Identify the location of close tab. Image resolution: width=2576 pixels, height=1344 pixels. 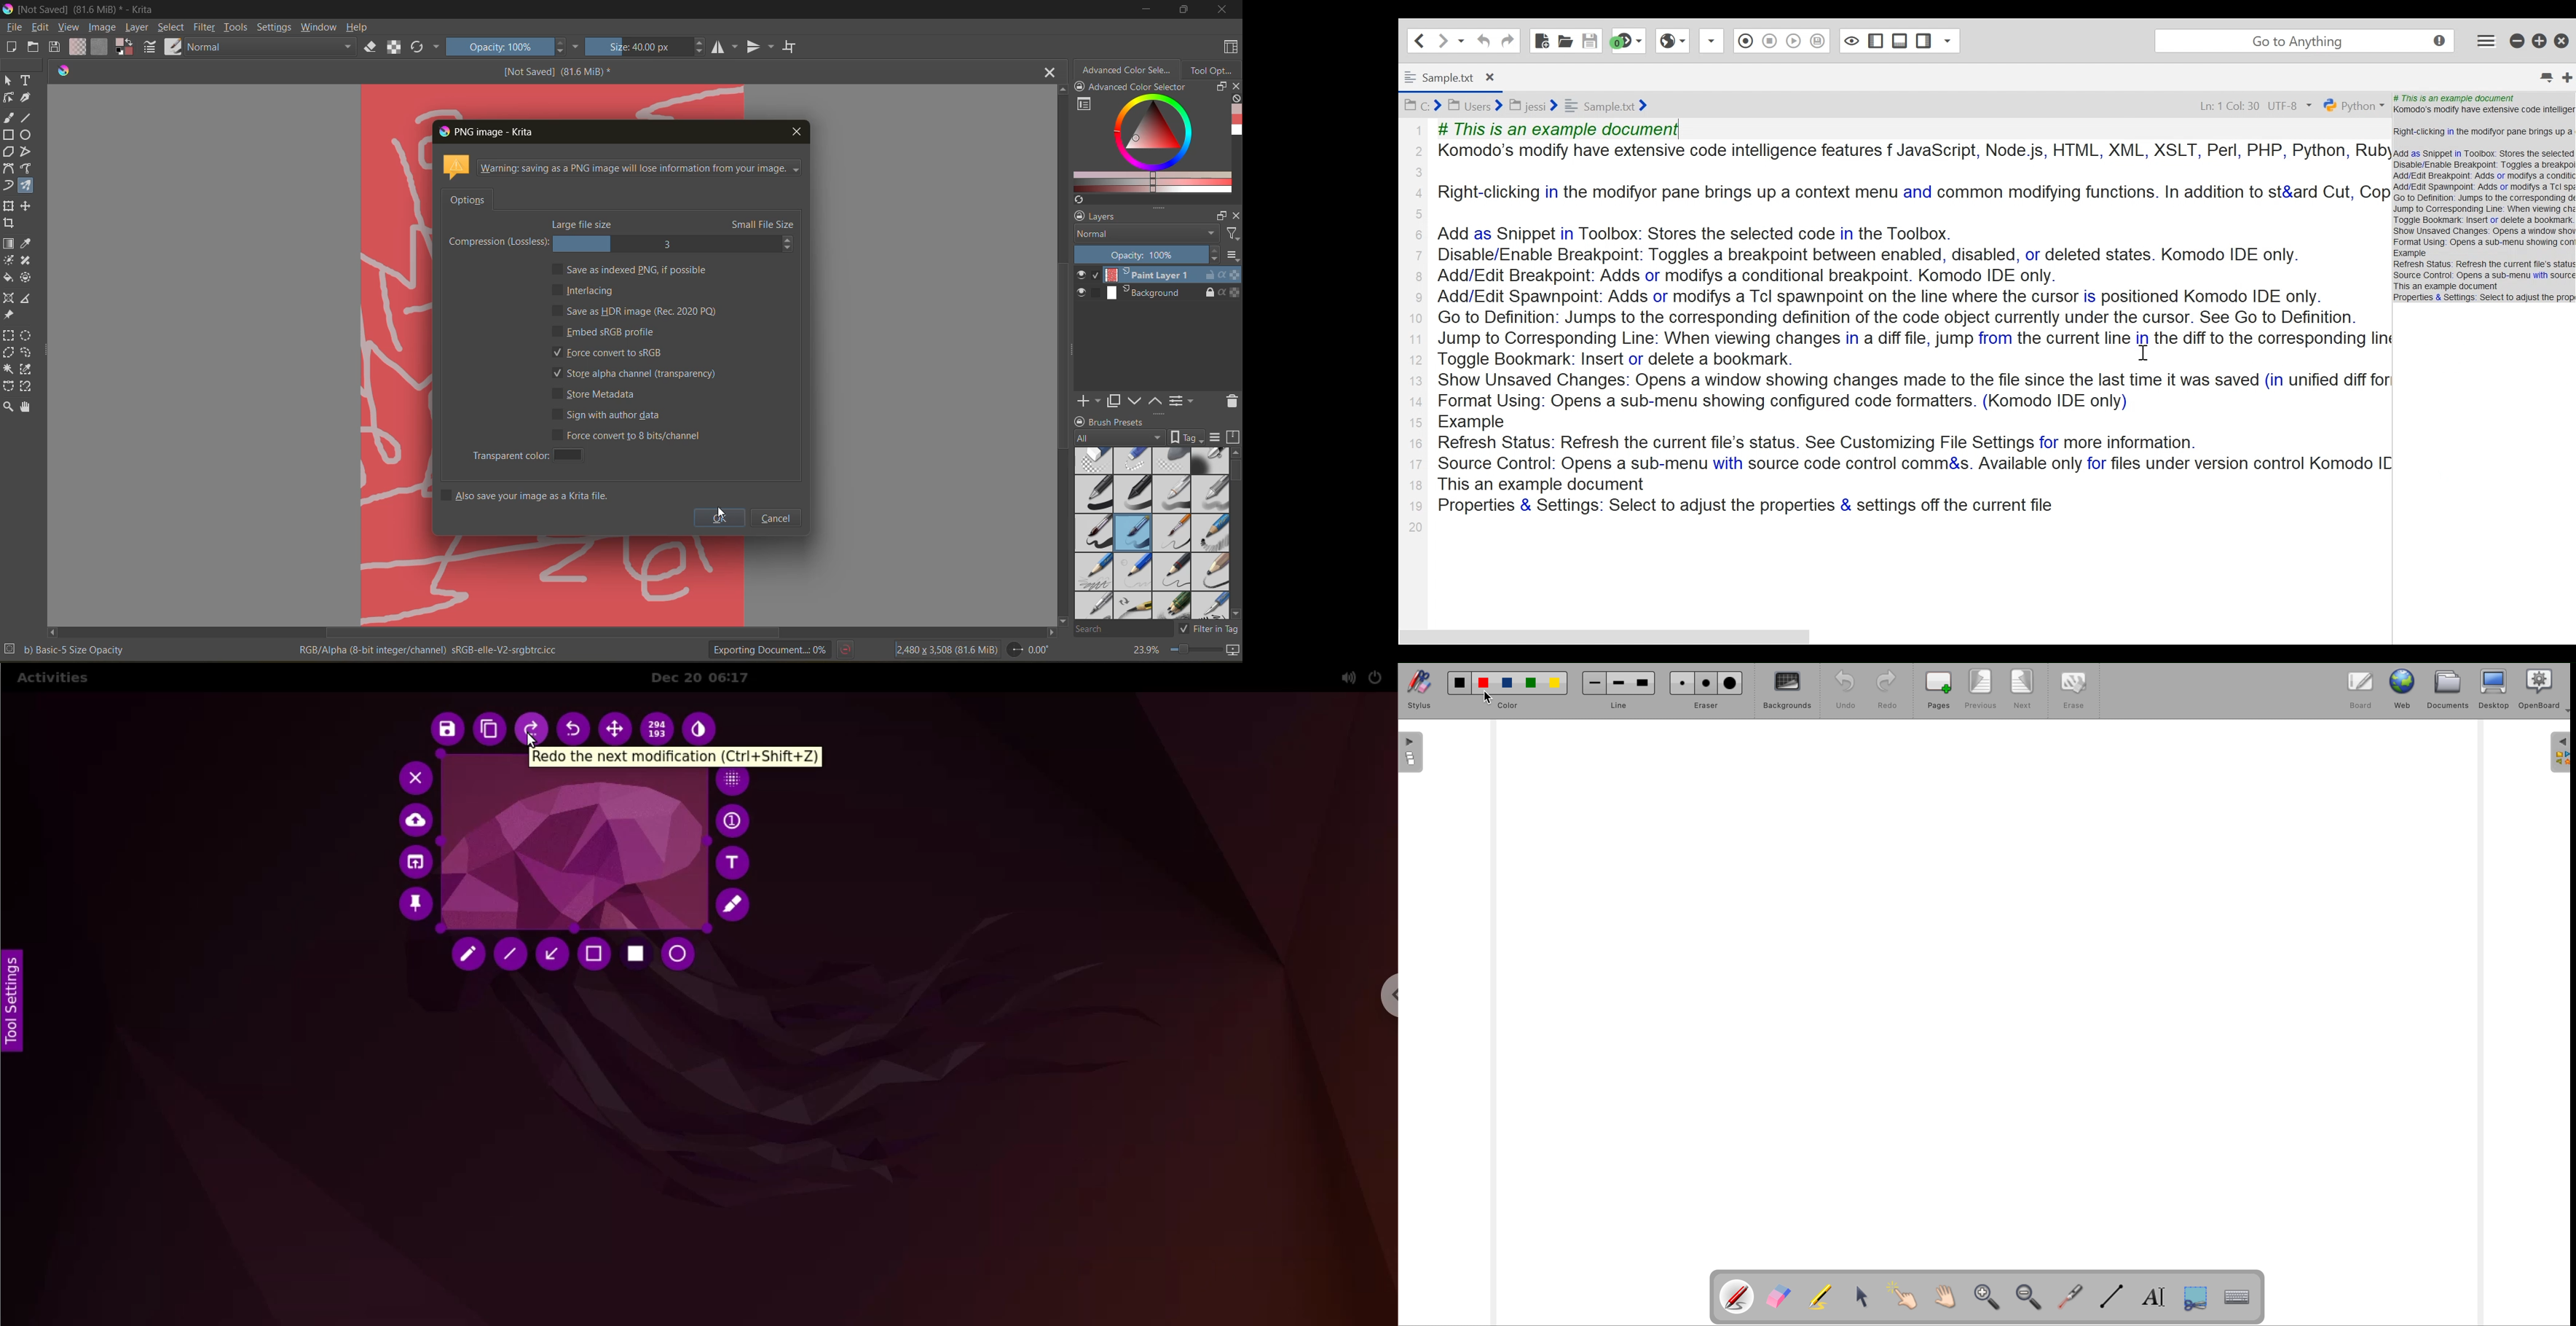
(1051, 71).